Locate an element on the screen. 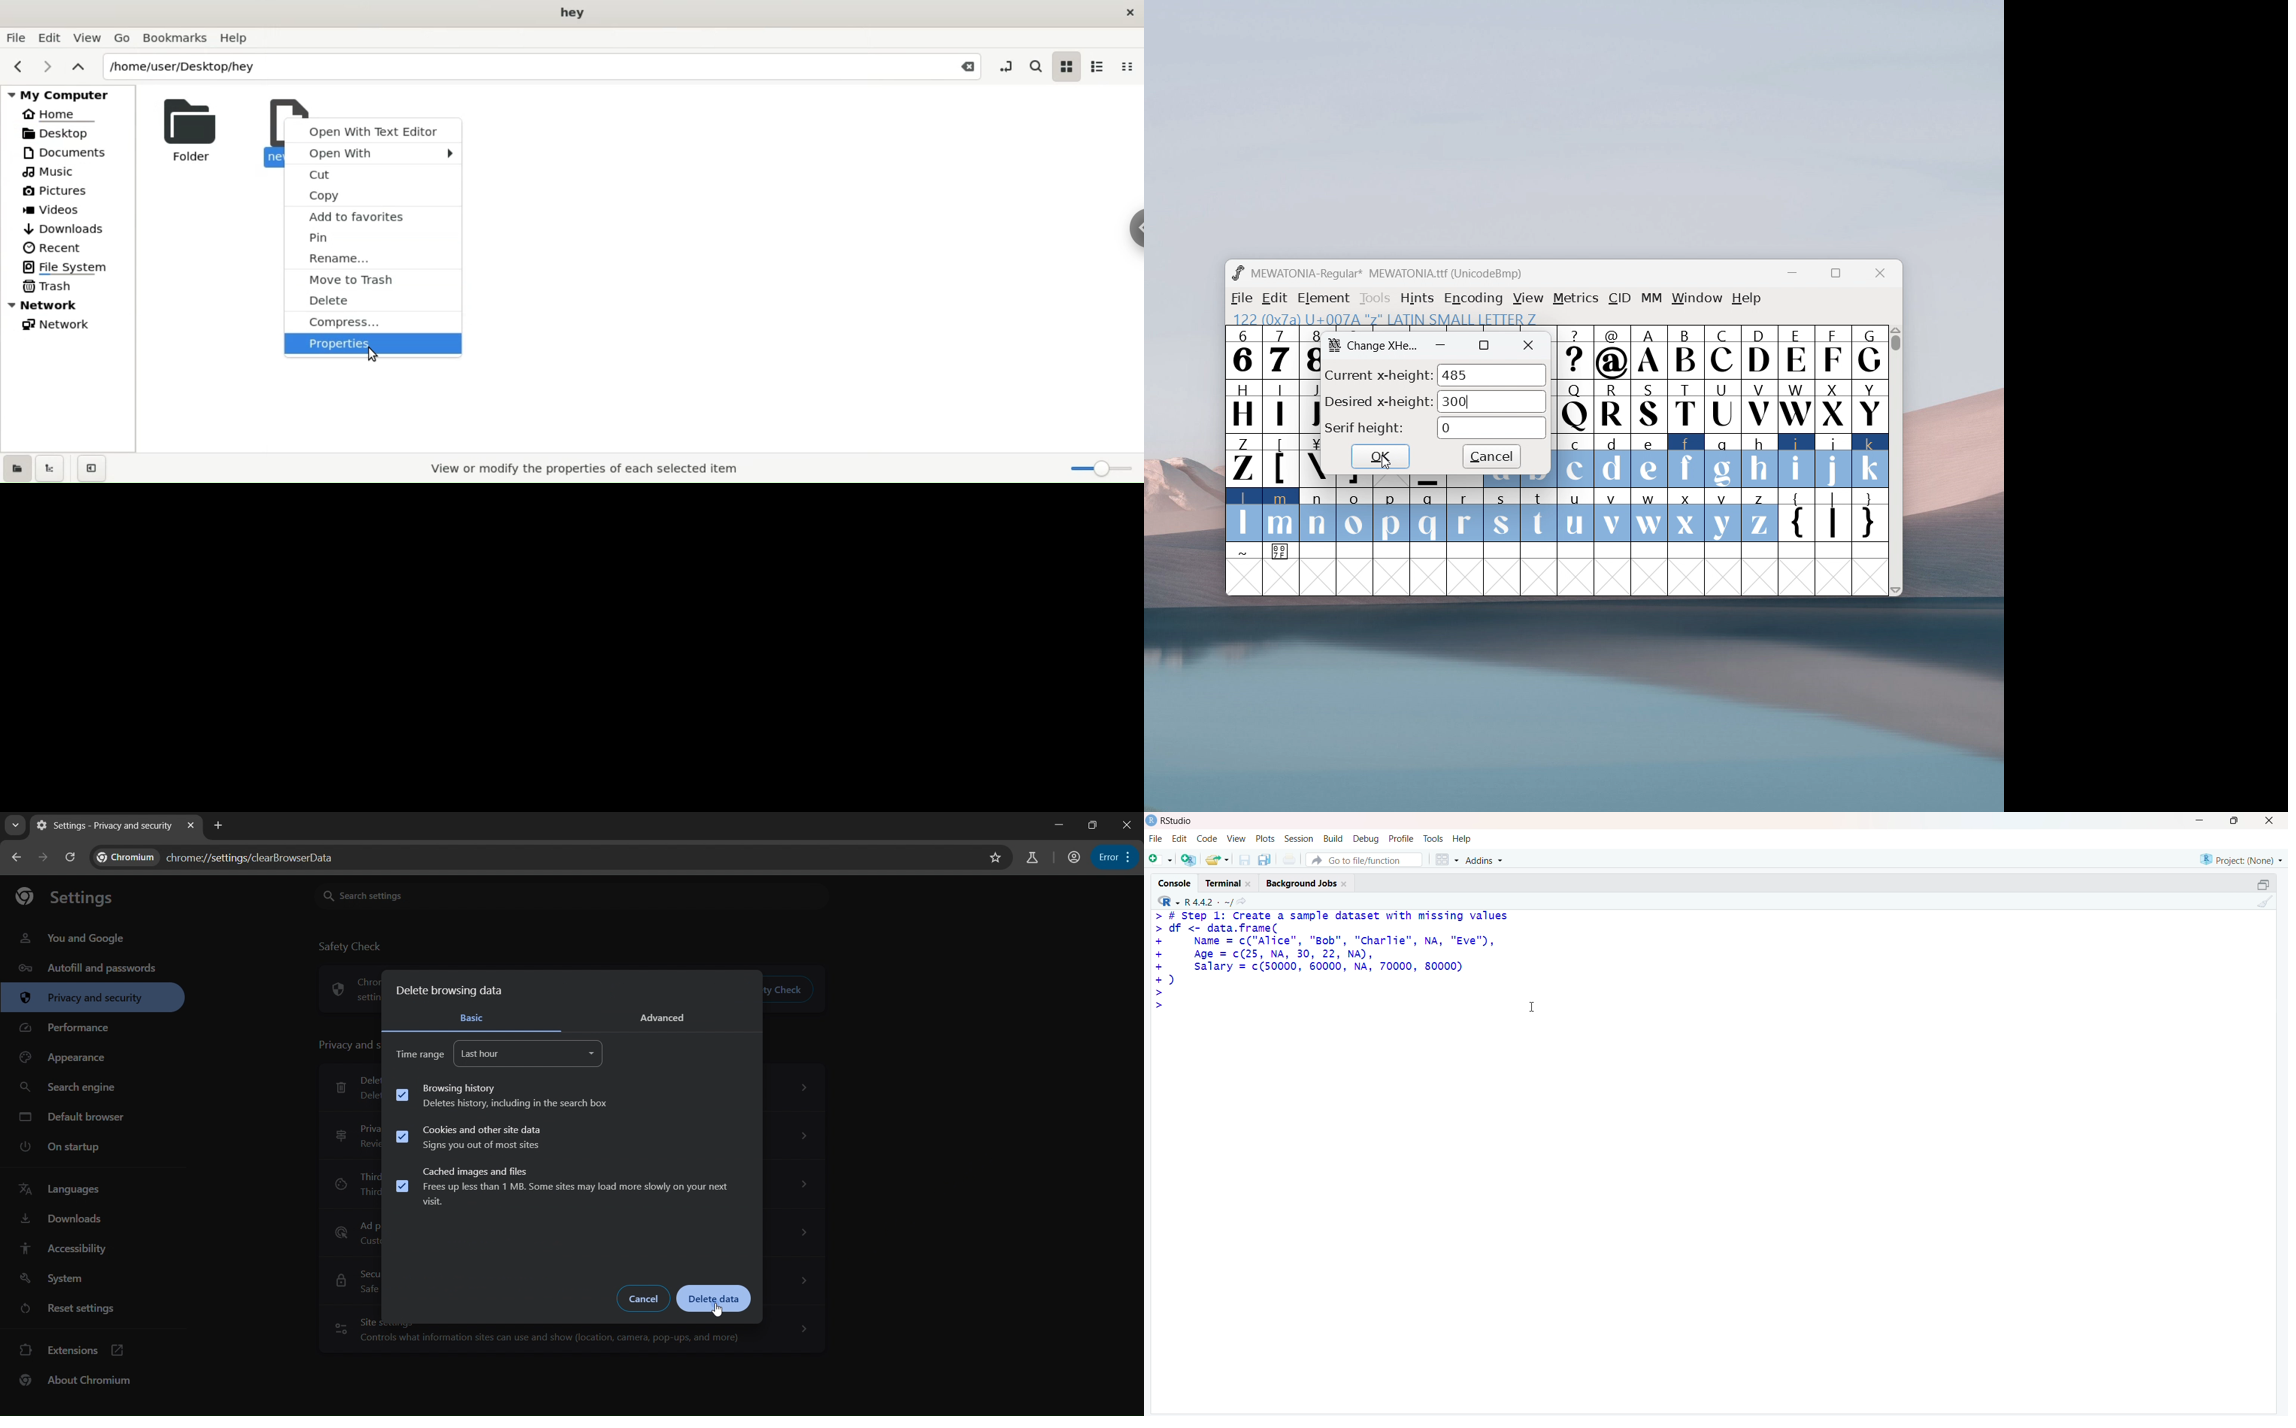 This screenshot has height=1428, width=2296. desired X-height: is located at coordinates (1379, 401).